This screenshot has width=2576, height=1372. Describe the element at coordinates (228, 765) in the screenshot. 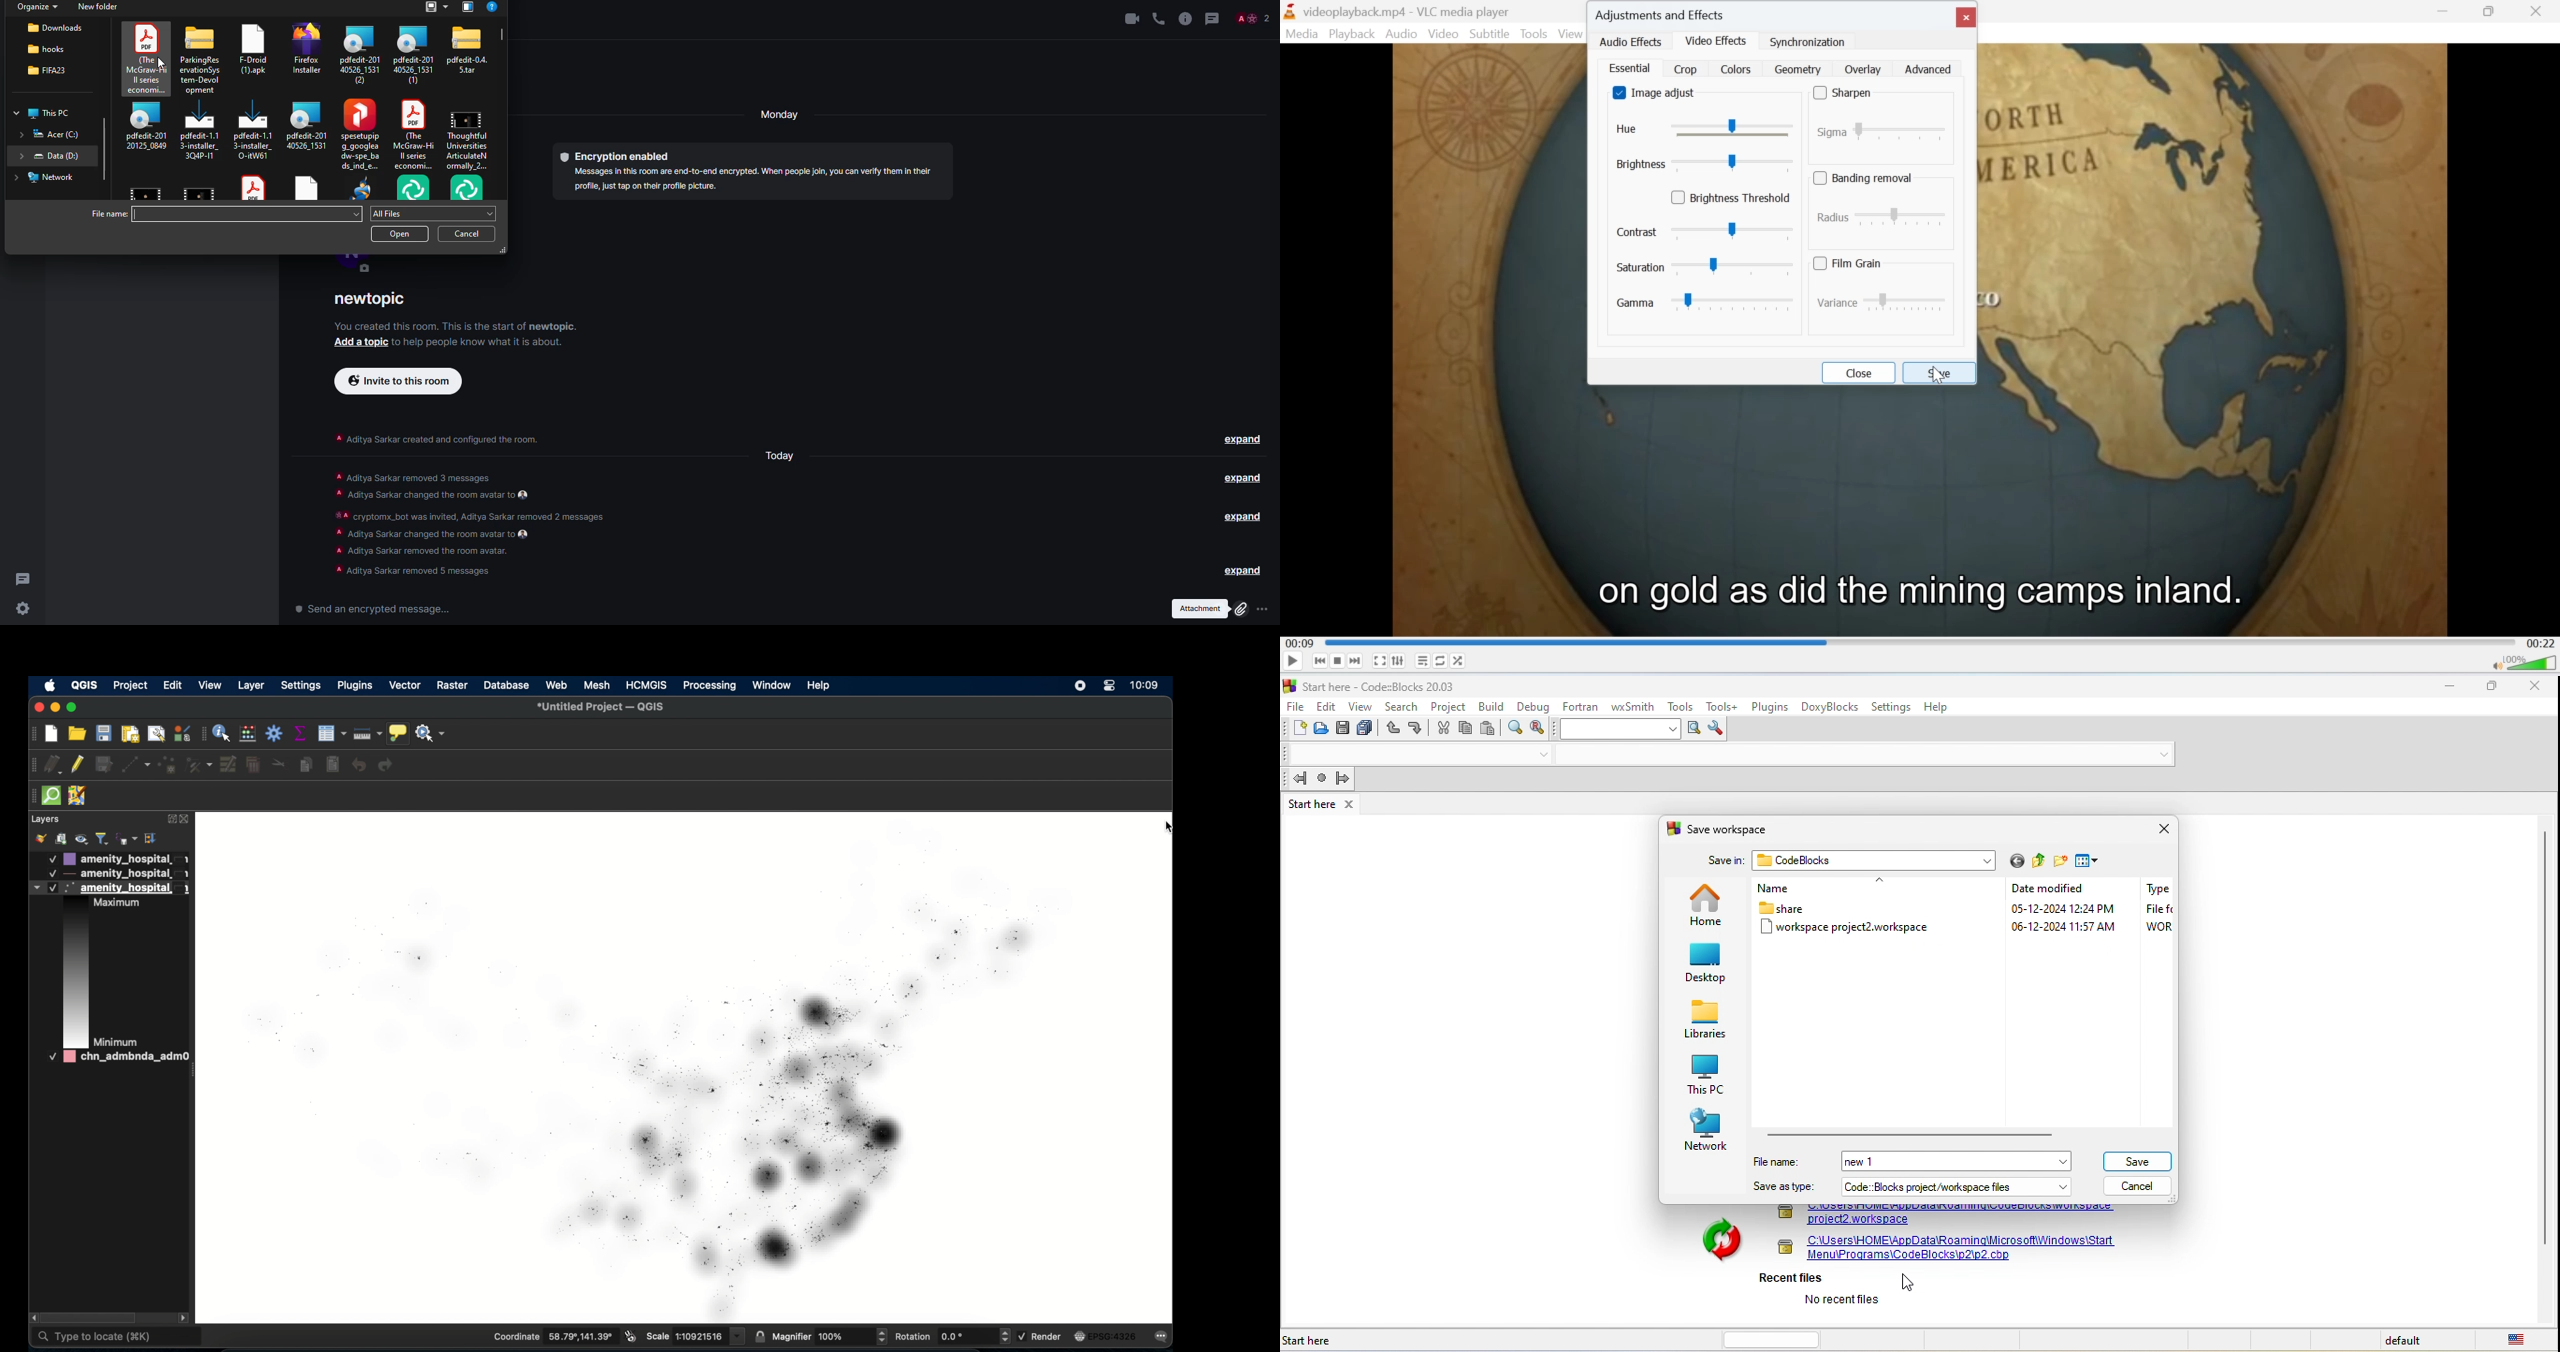

I see `modify attributes` at that location.